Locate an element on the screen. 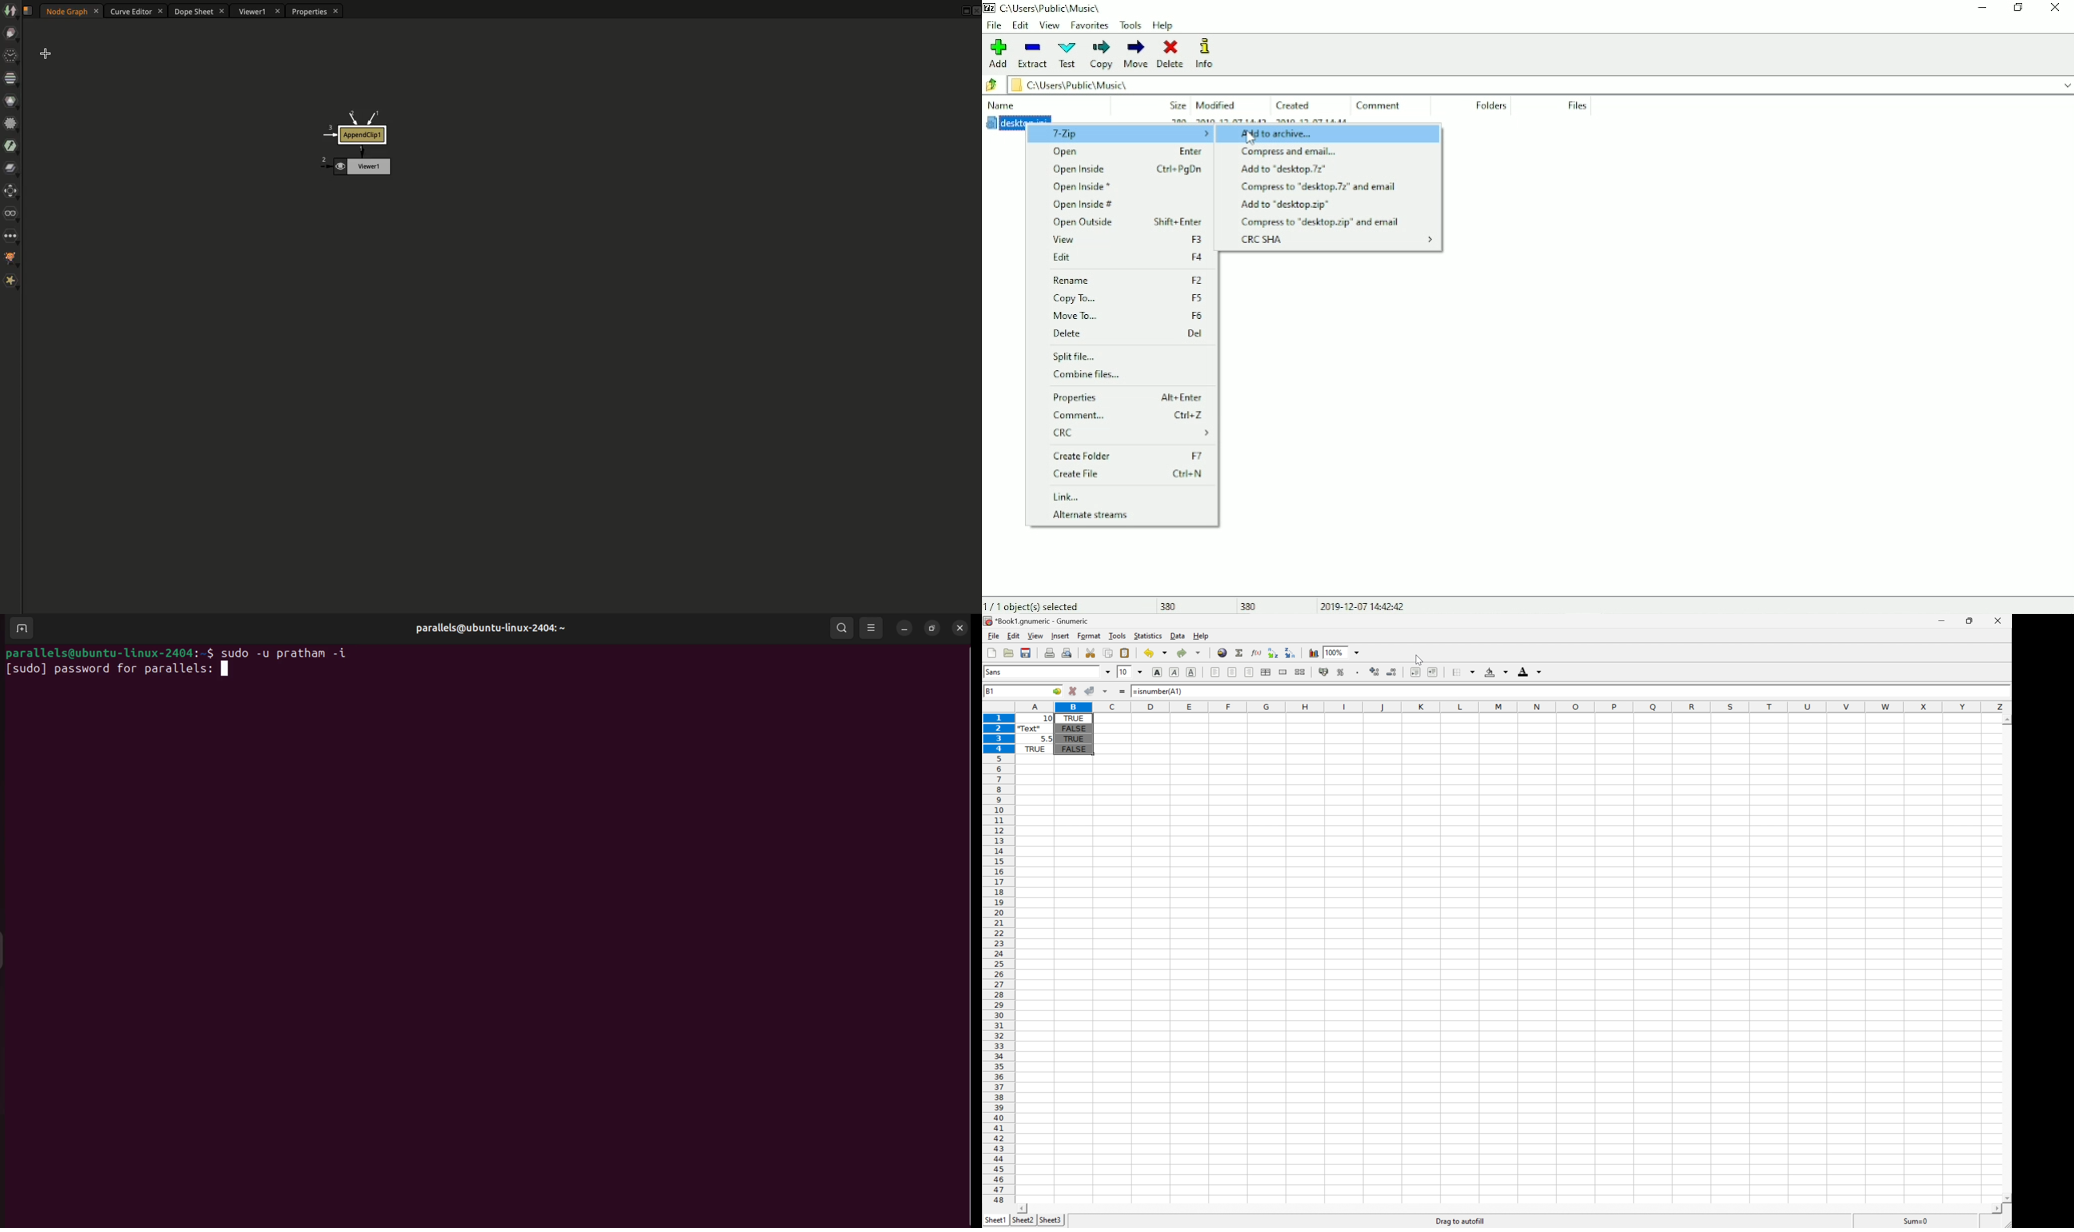  7-Zip is located at coordinates (1120, 137).